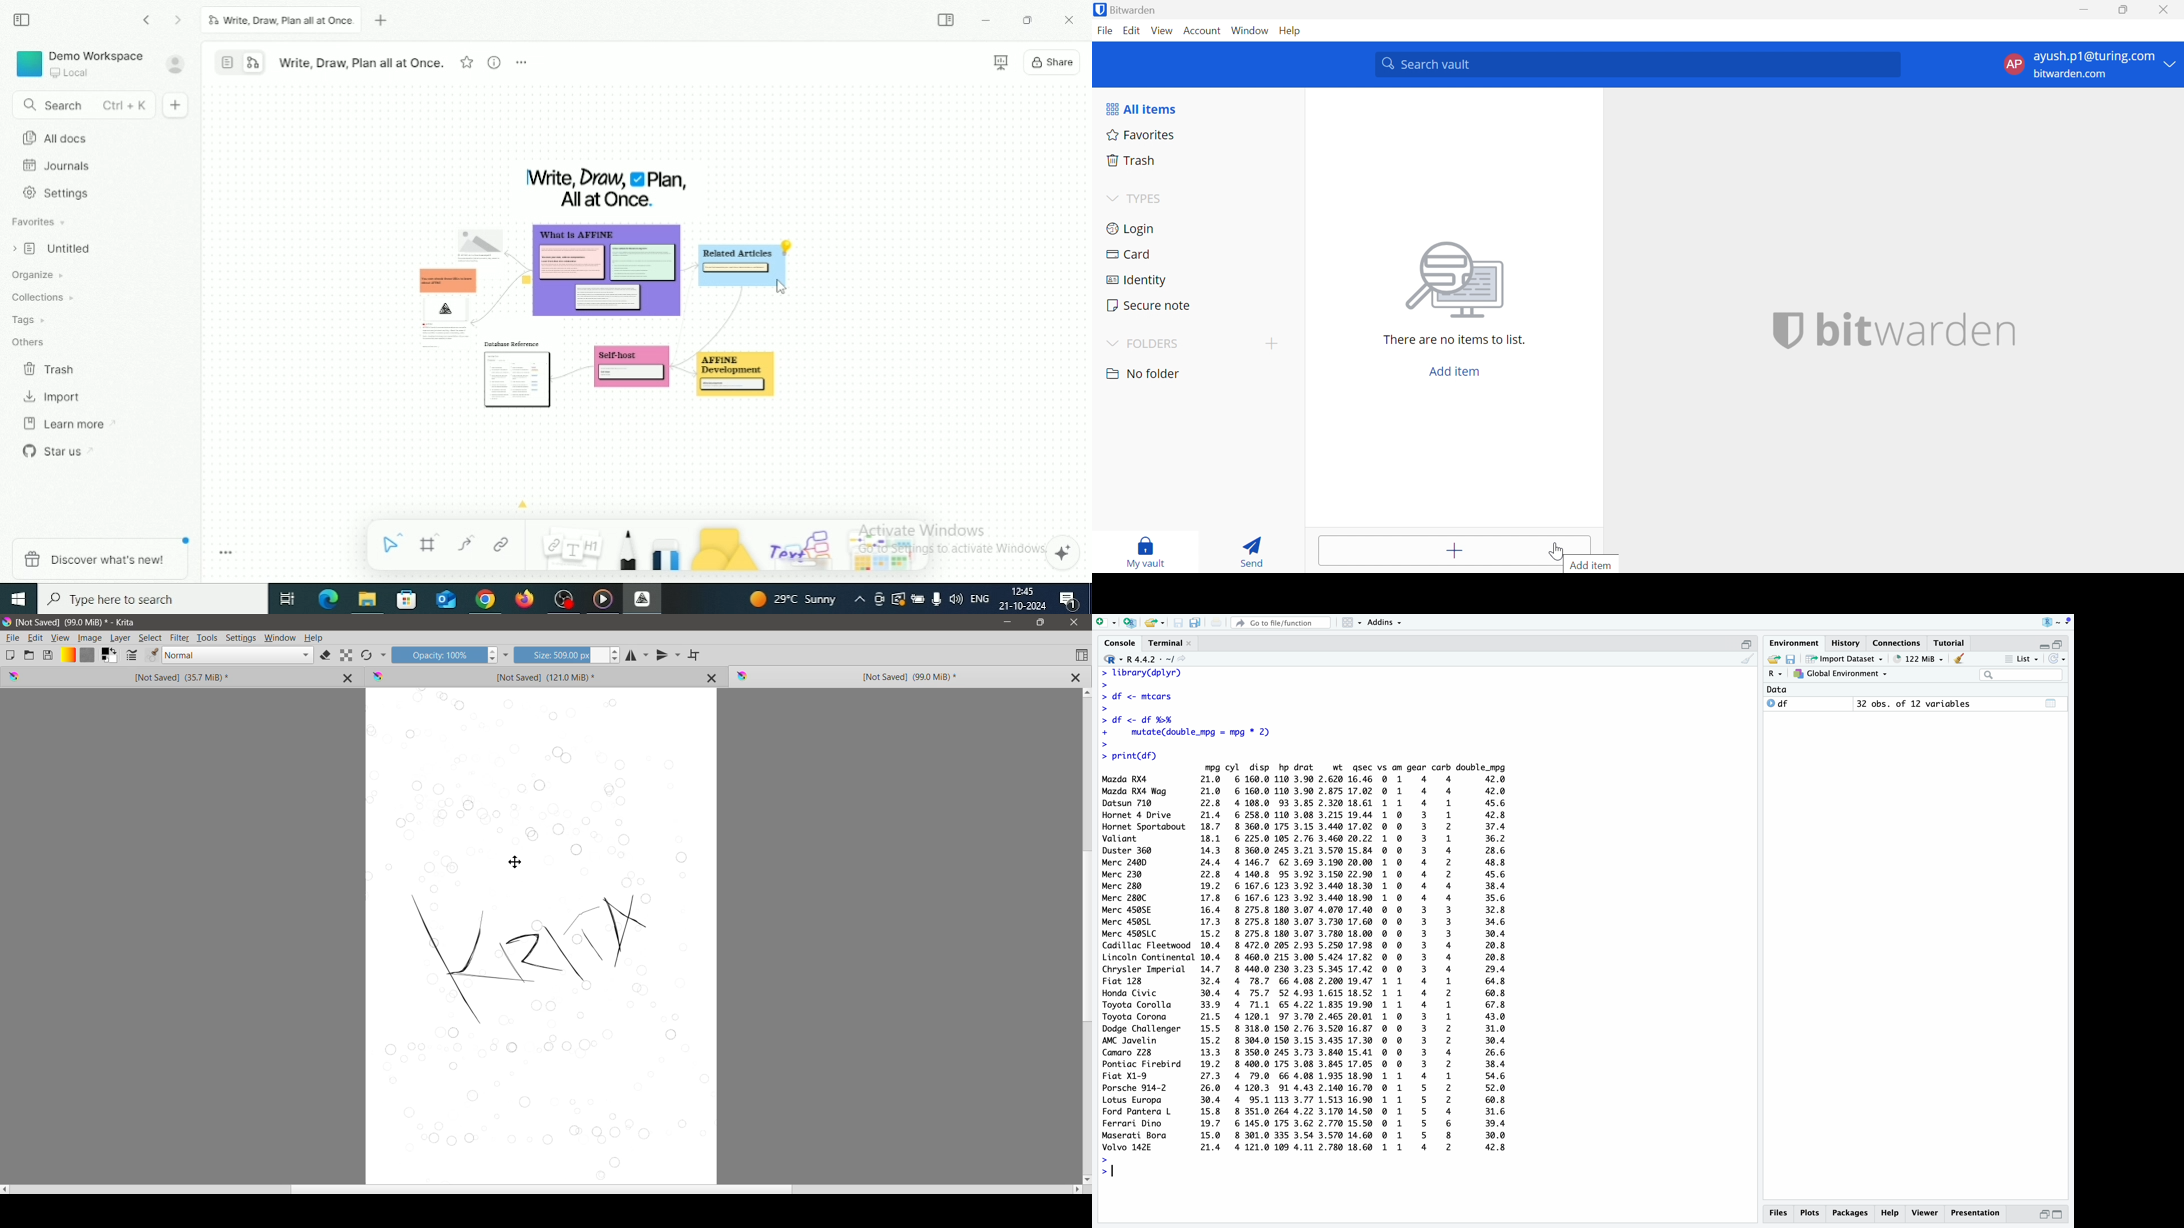  Describe the element at coordinates (1777, 689) in the screenshot. I see `data` at that location.